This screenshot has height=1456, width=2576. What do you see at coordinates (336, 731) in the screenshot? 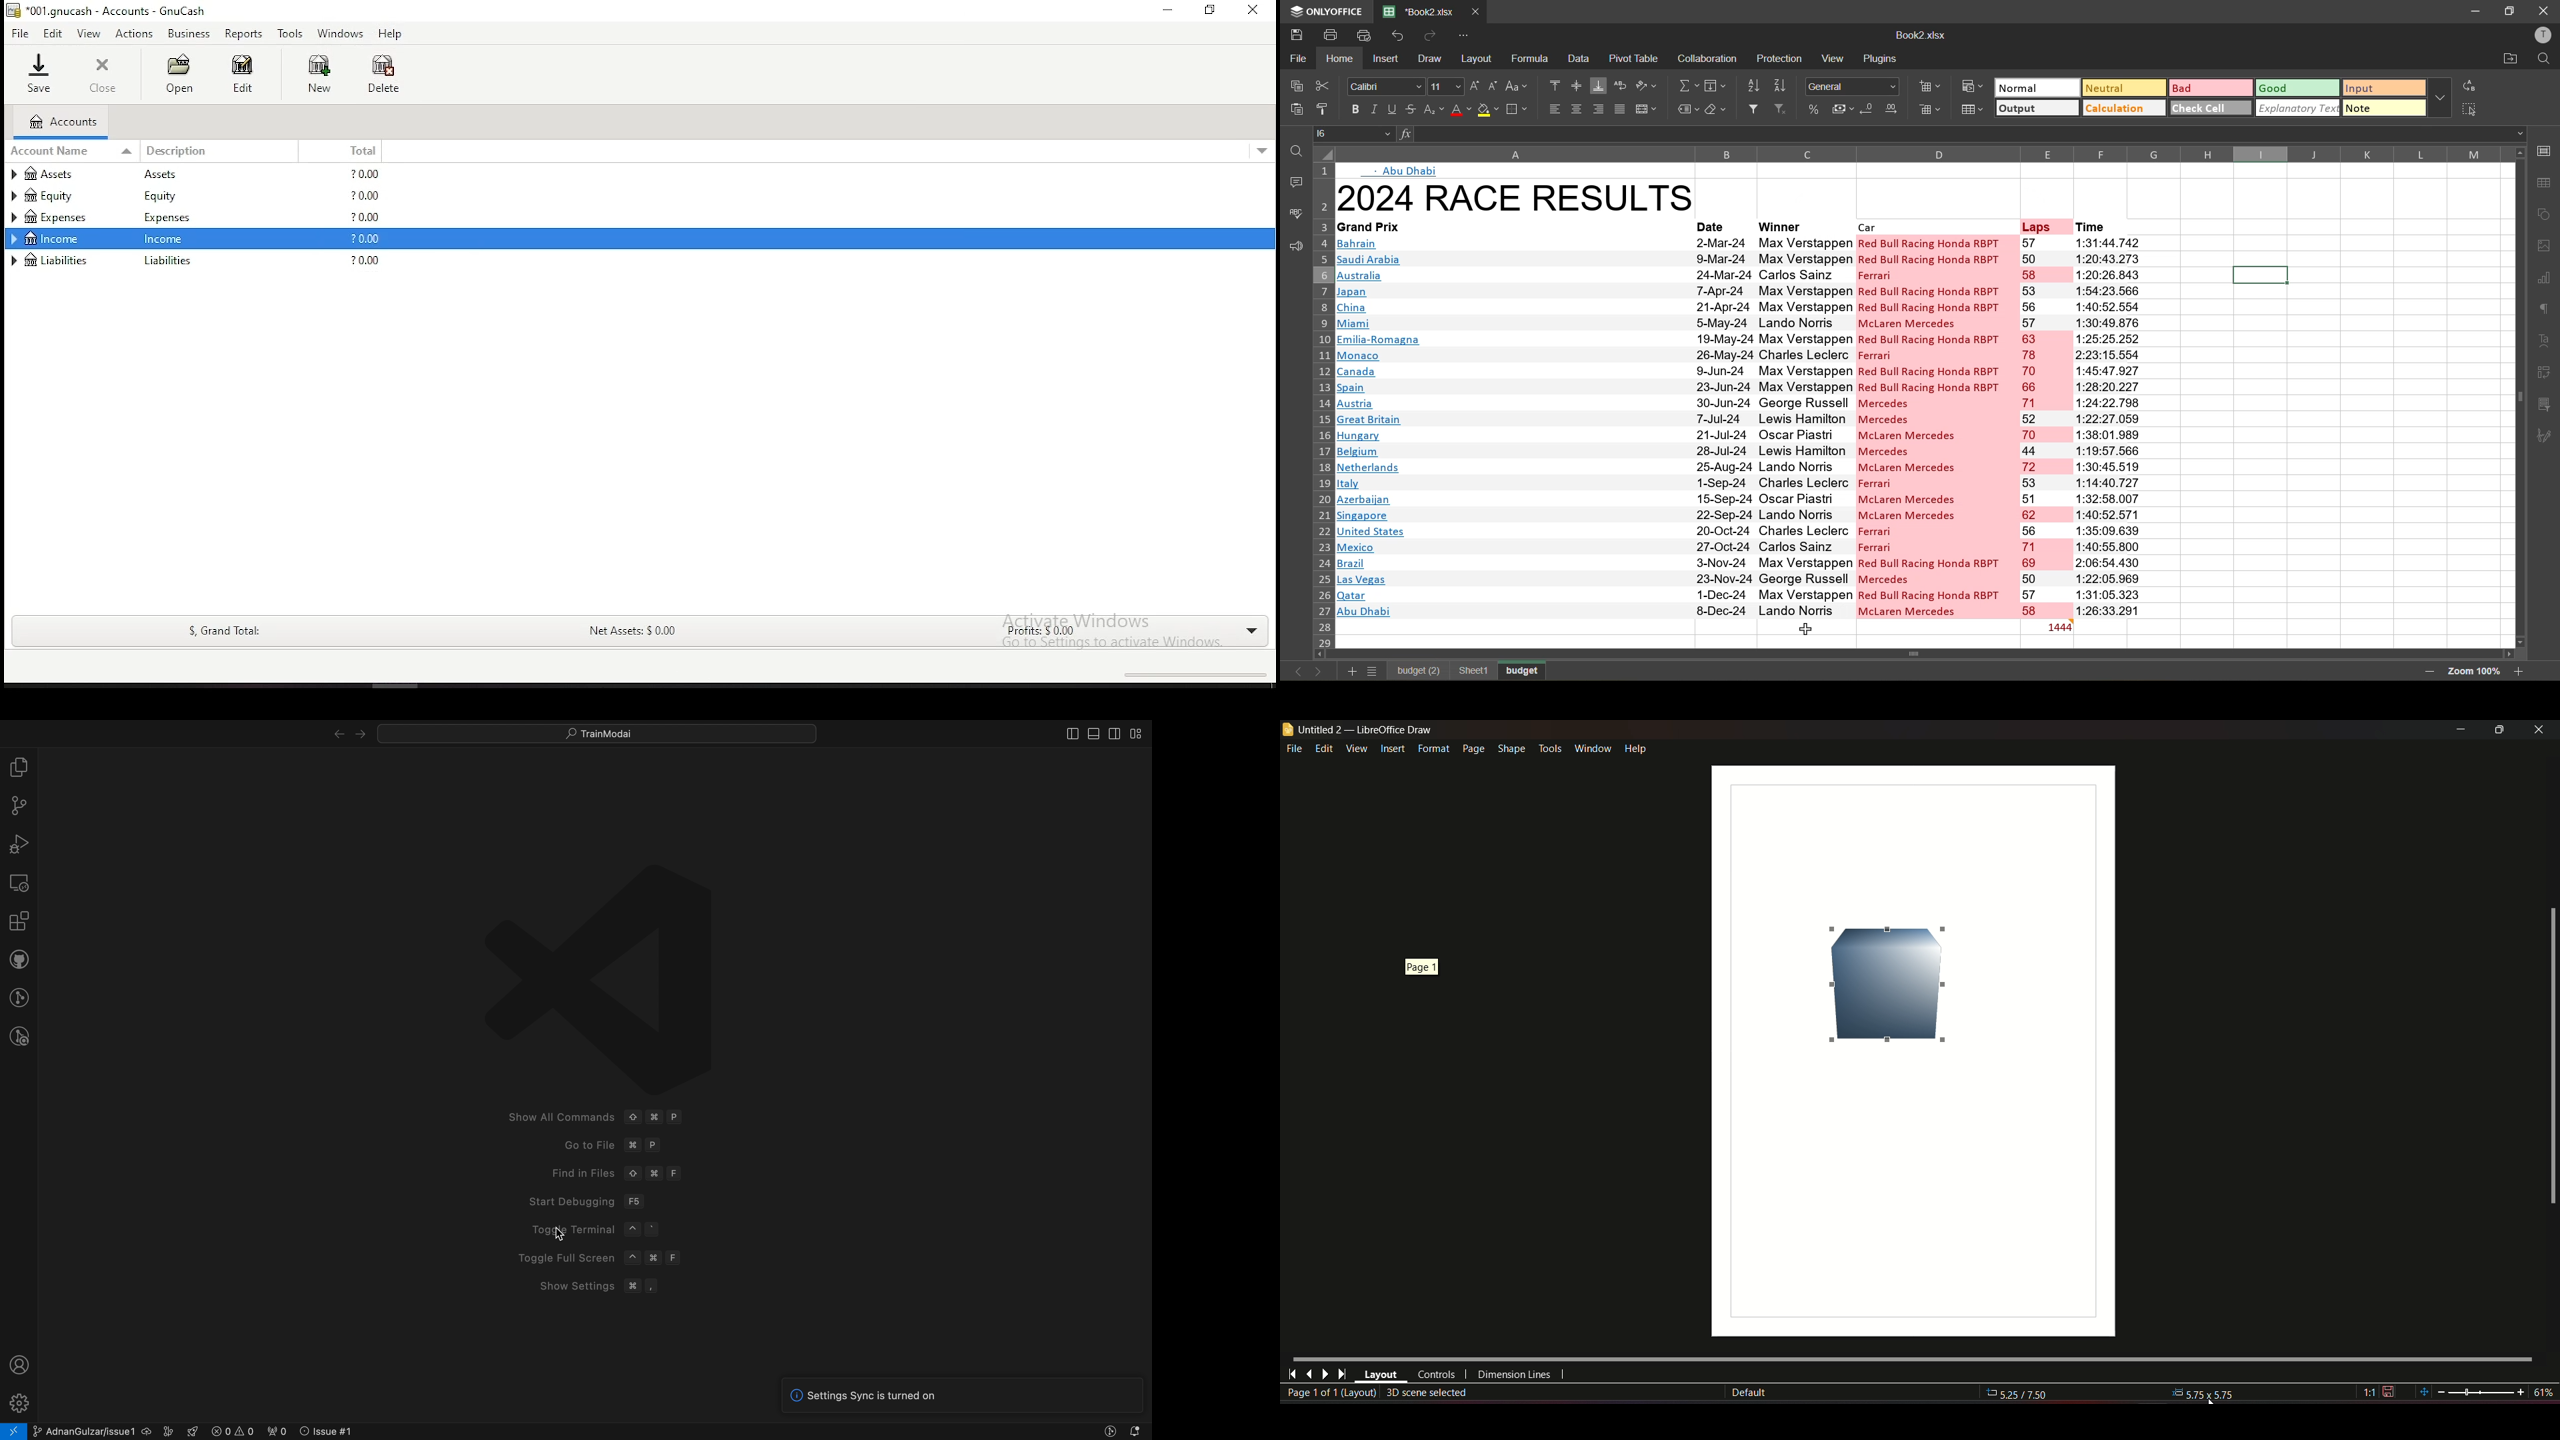
I see `right arrow` at bounding box center [336, 731].